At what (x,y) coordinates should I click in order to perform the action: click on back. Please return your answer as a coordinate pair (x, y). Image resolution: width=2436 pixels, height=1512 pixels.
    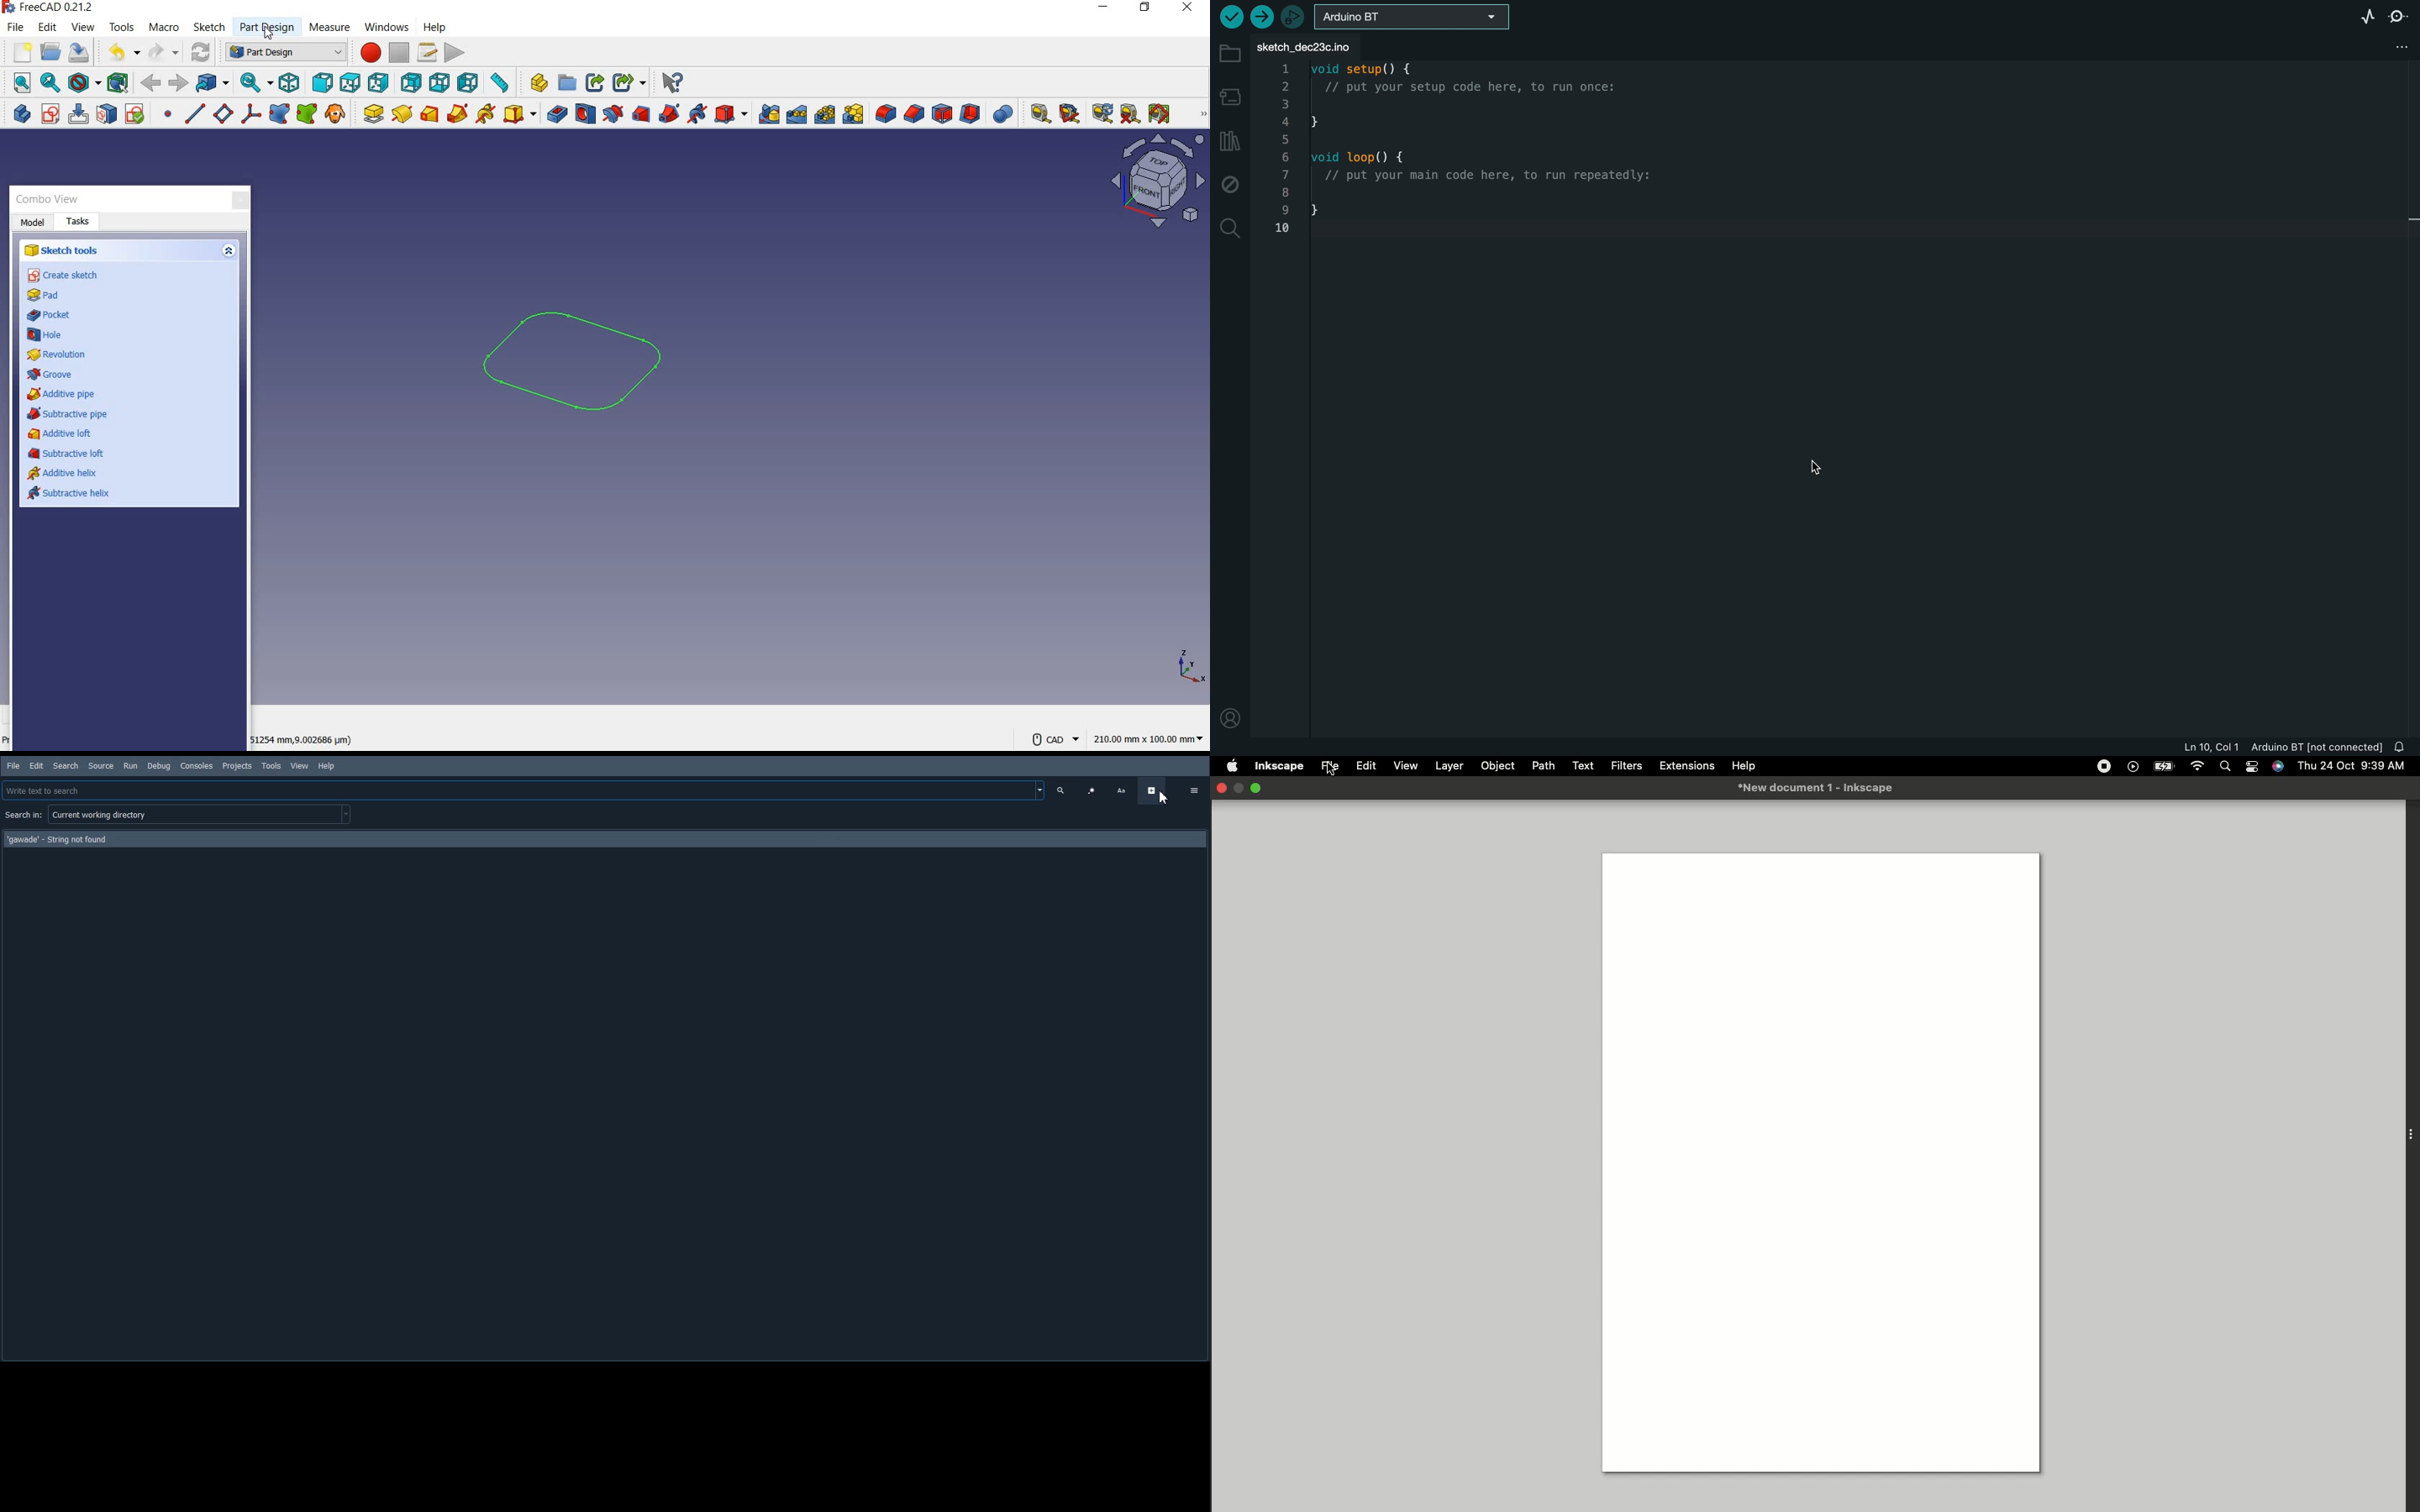
    Looking at the image, I should click on (179, 84).